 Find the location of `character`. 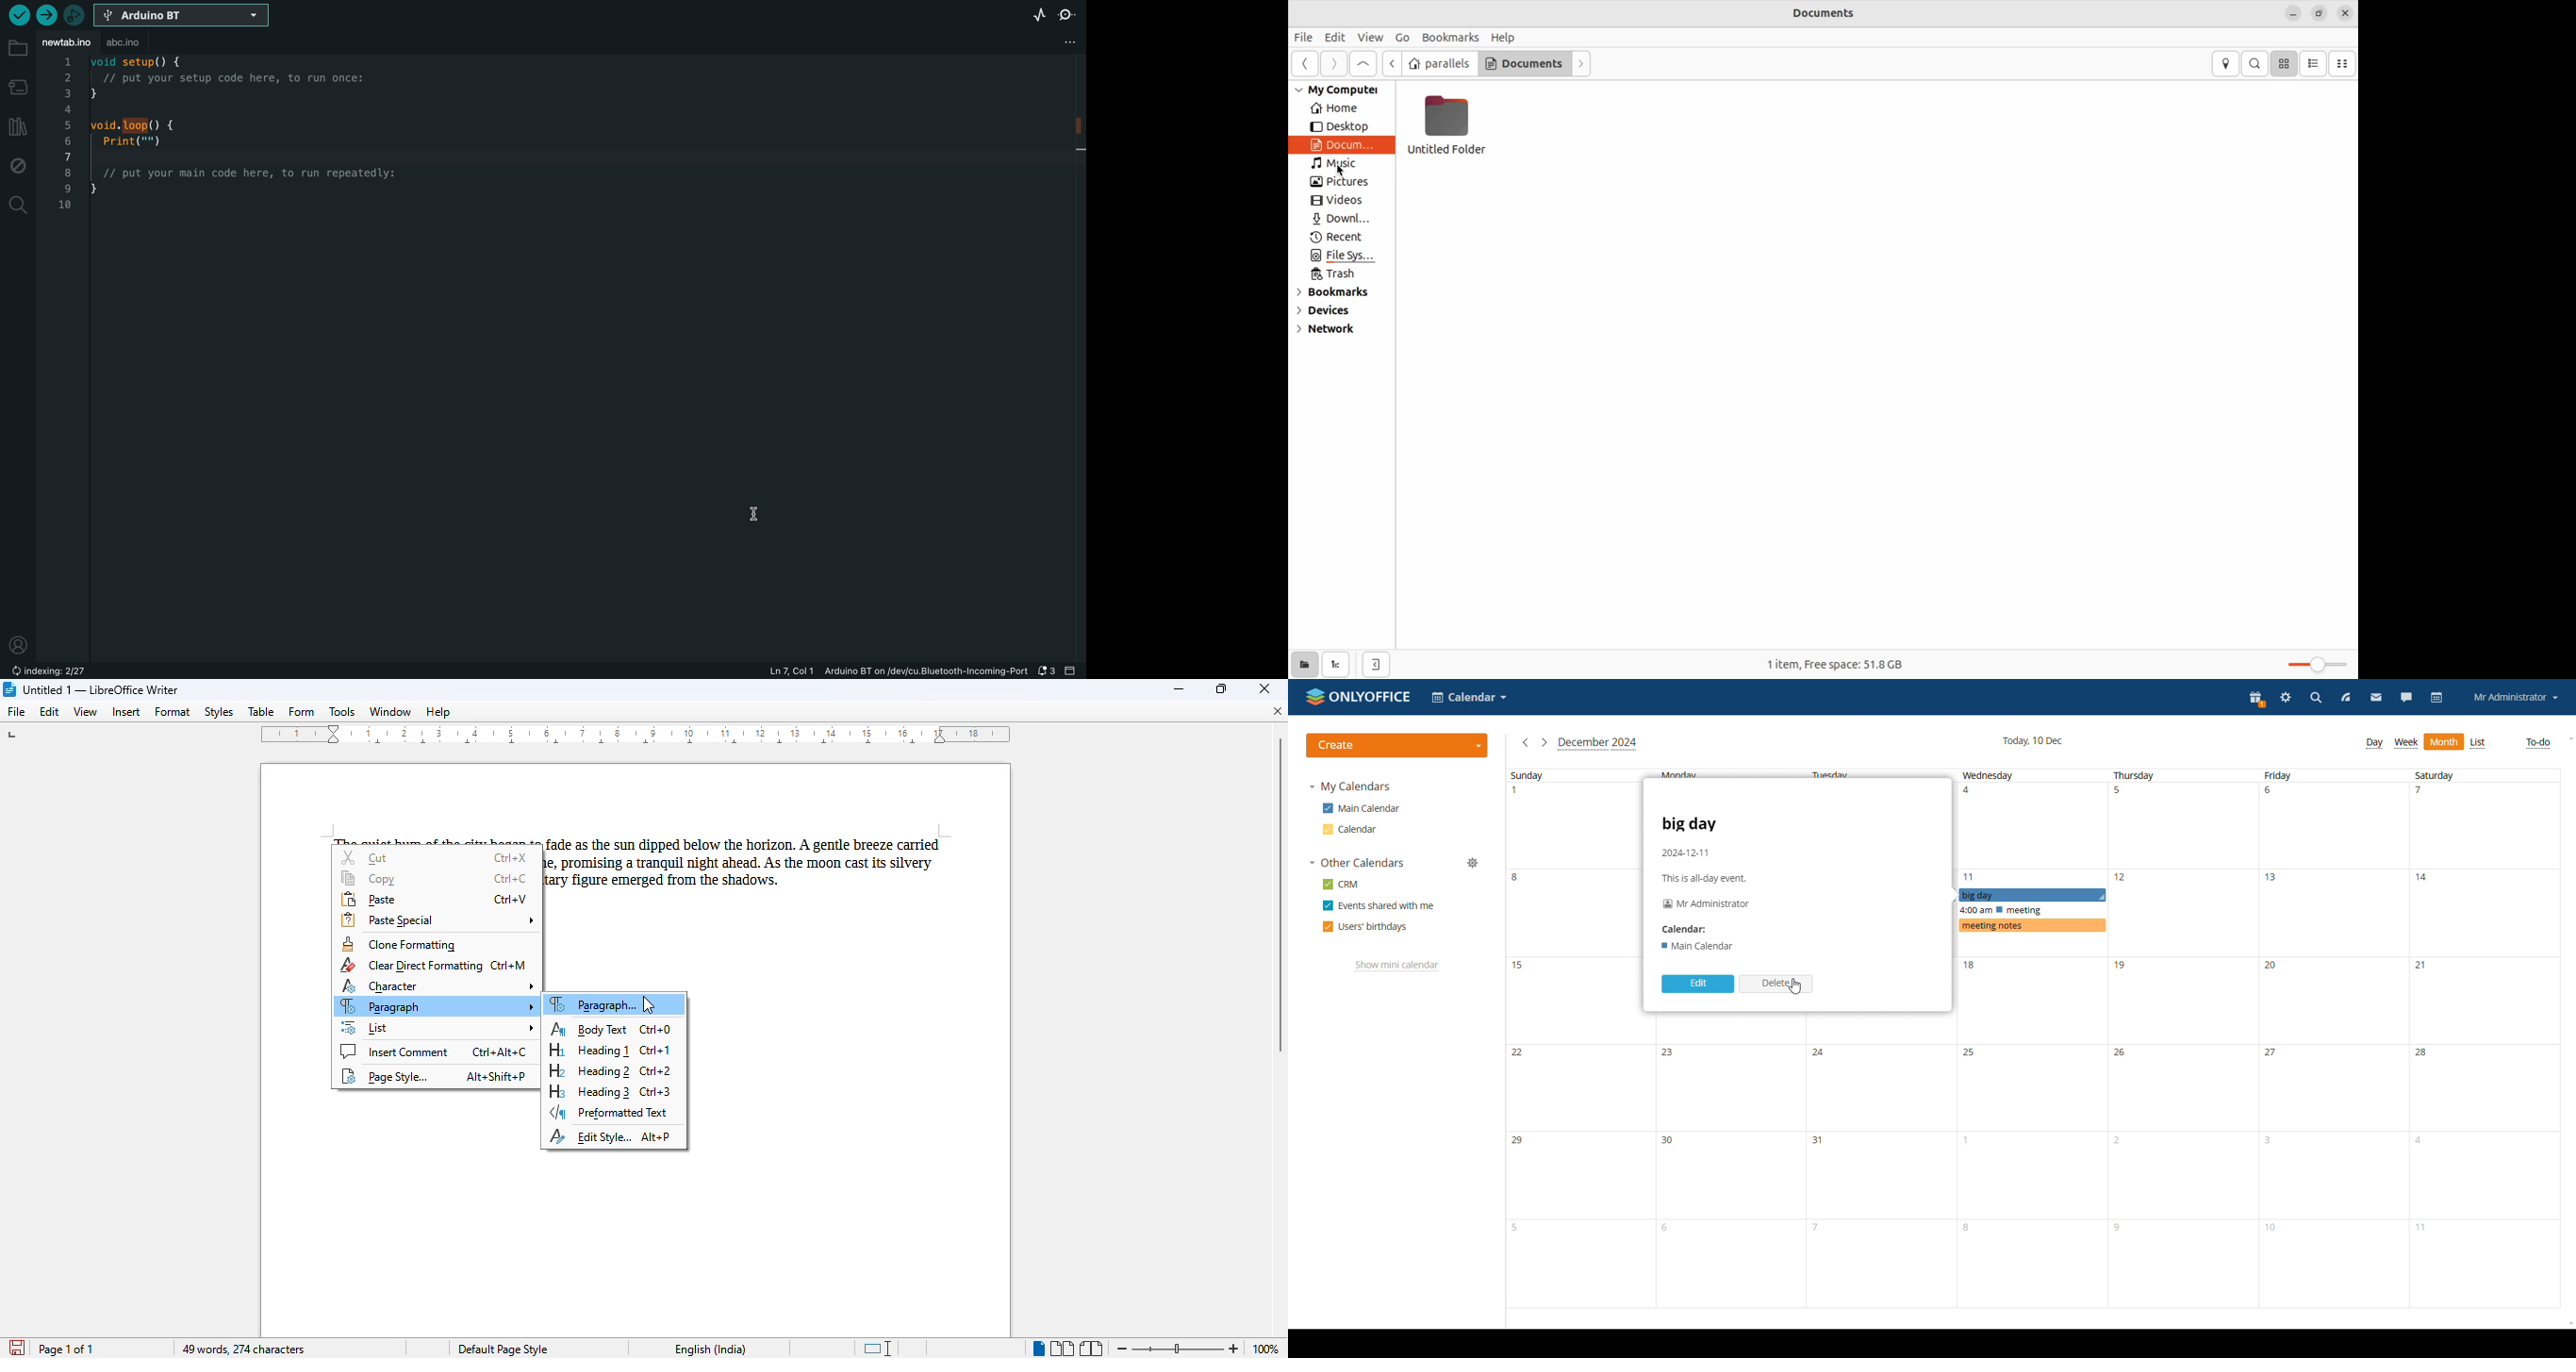

character is located at coordinates (438, 987).